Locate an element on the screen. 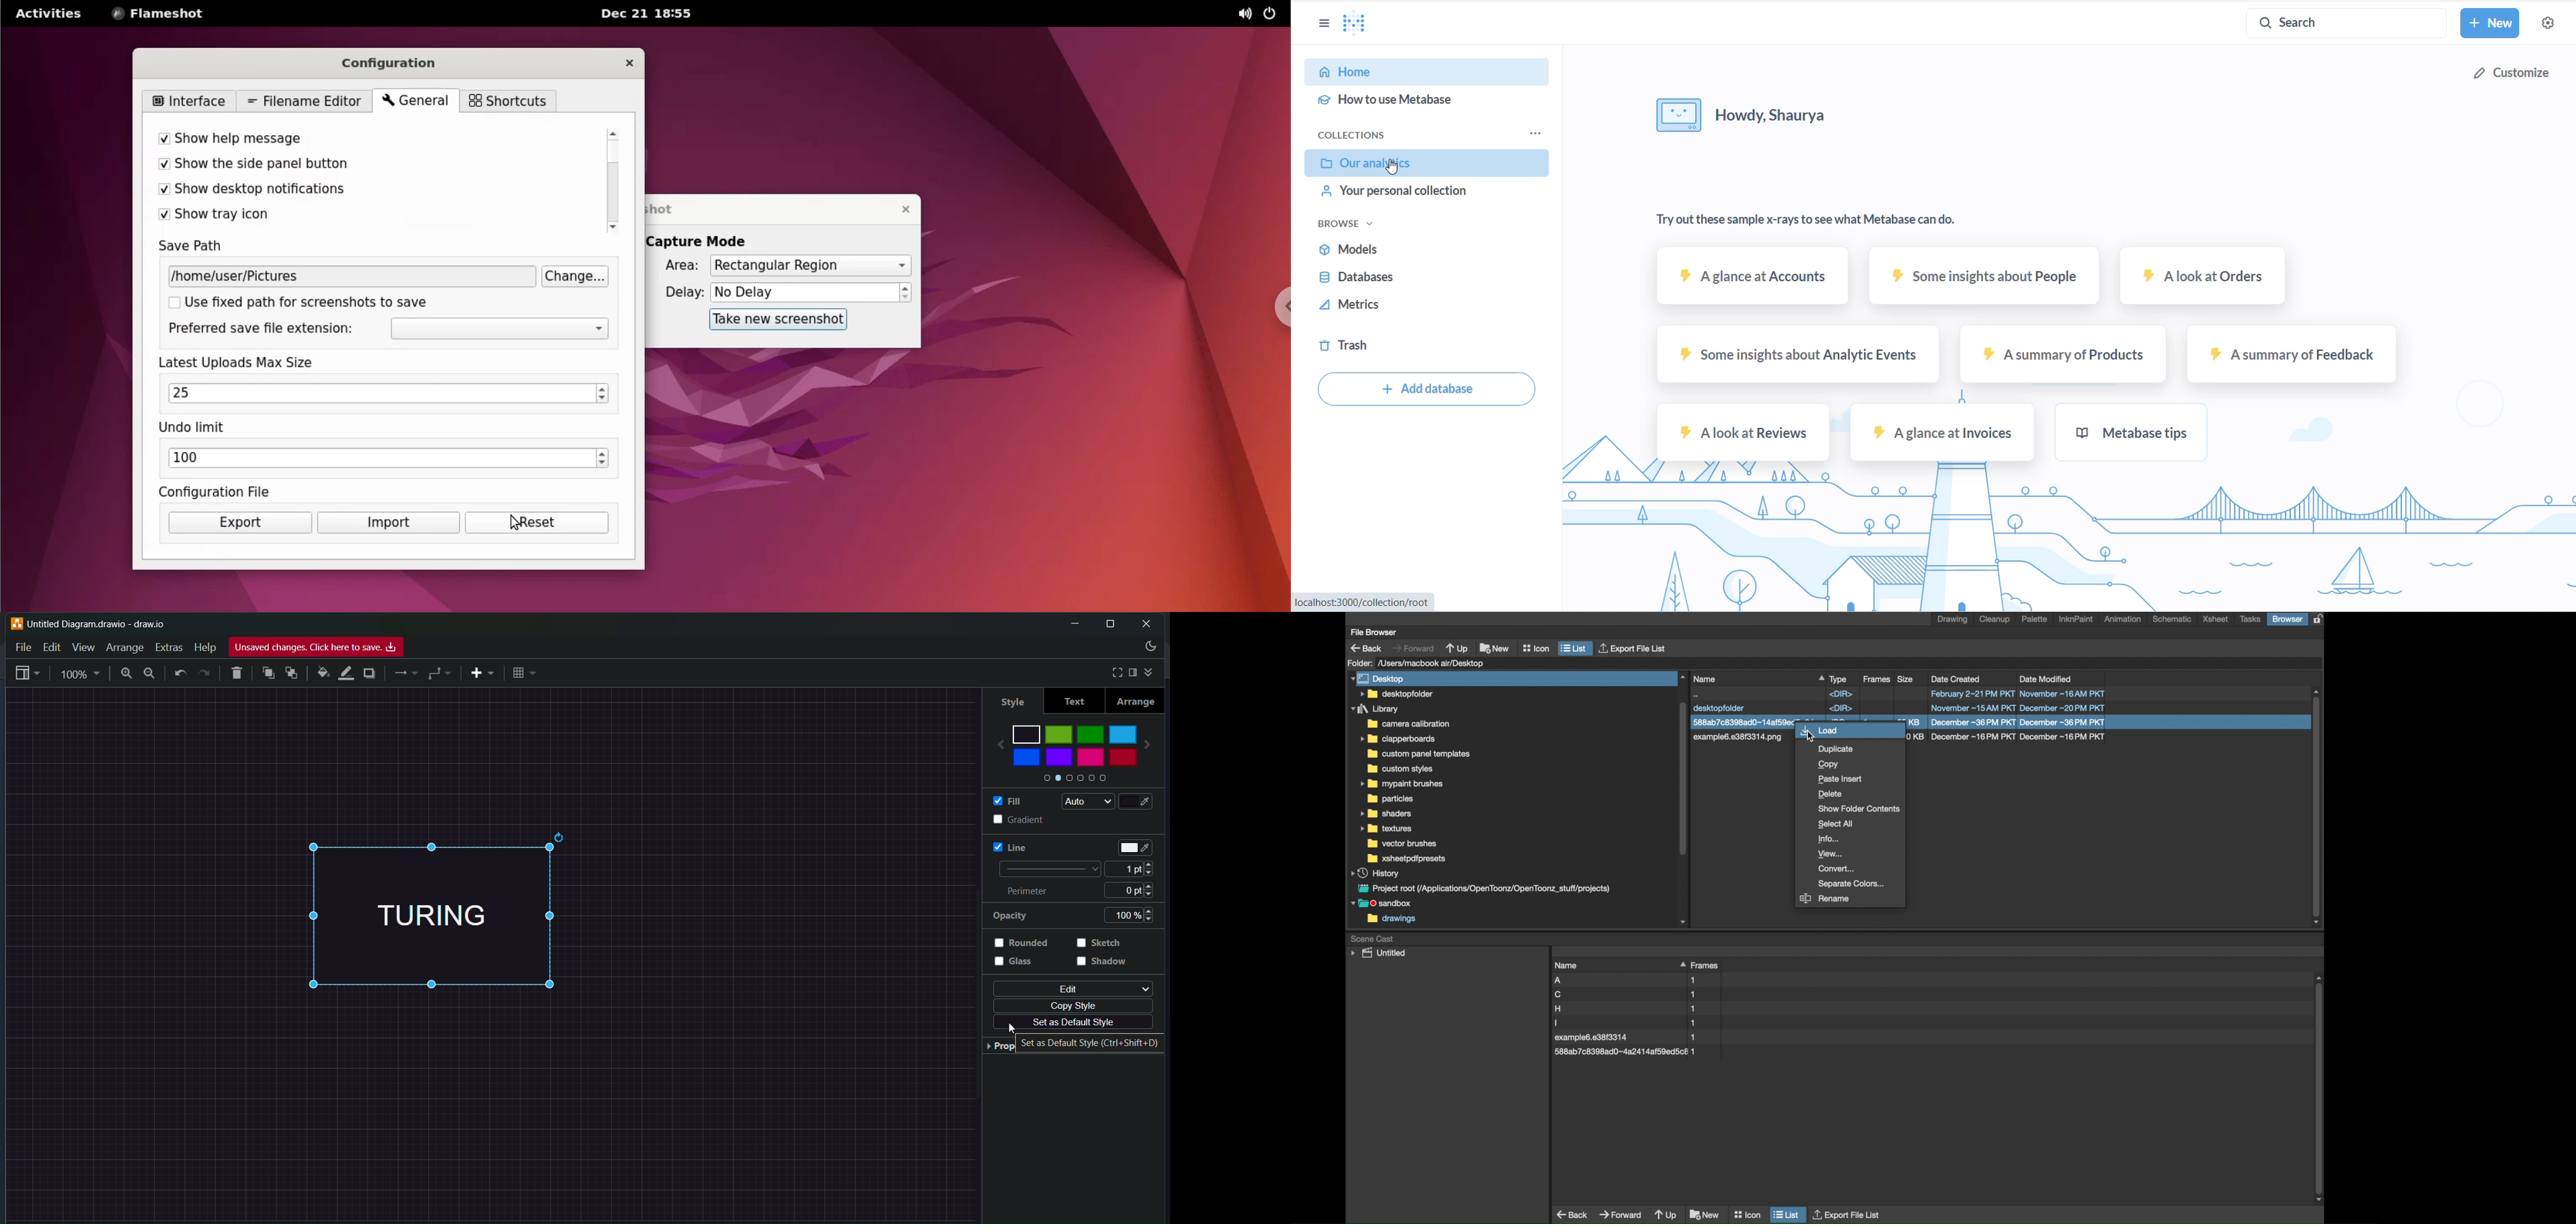  date created is located at coordinates (1957, 679).